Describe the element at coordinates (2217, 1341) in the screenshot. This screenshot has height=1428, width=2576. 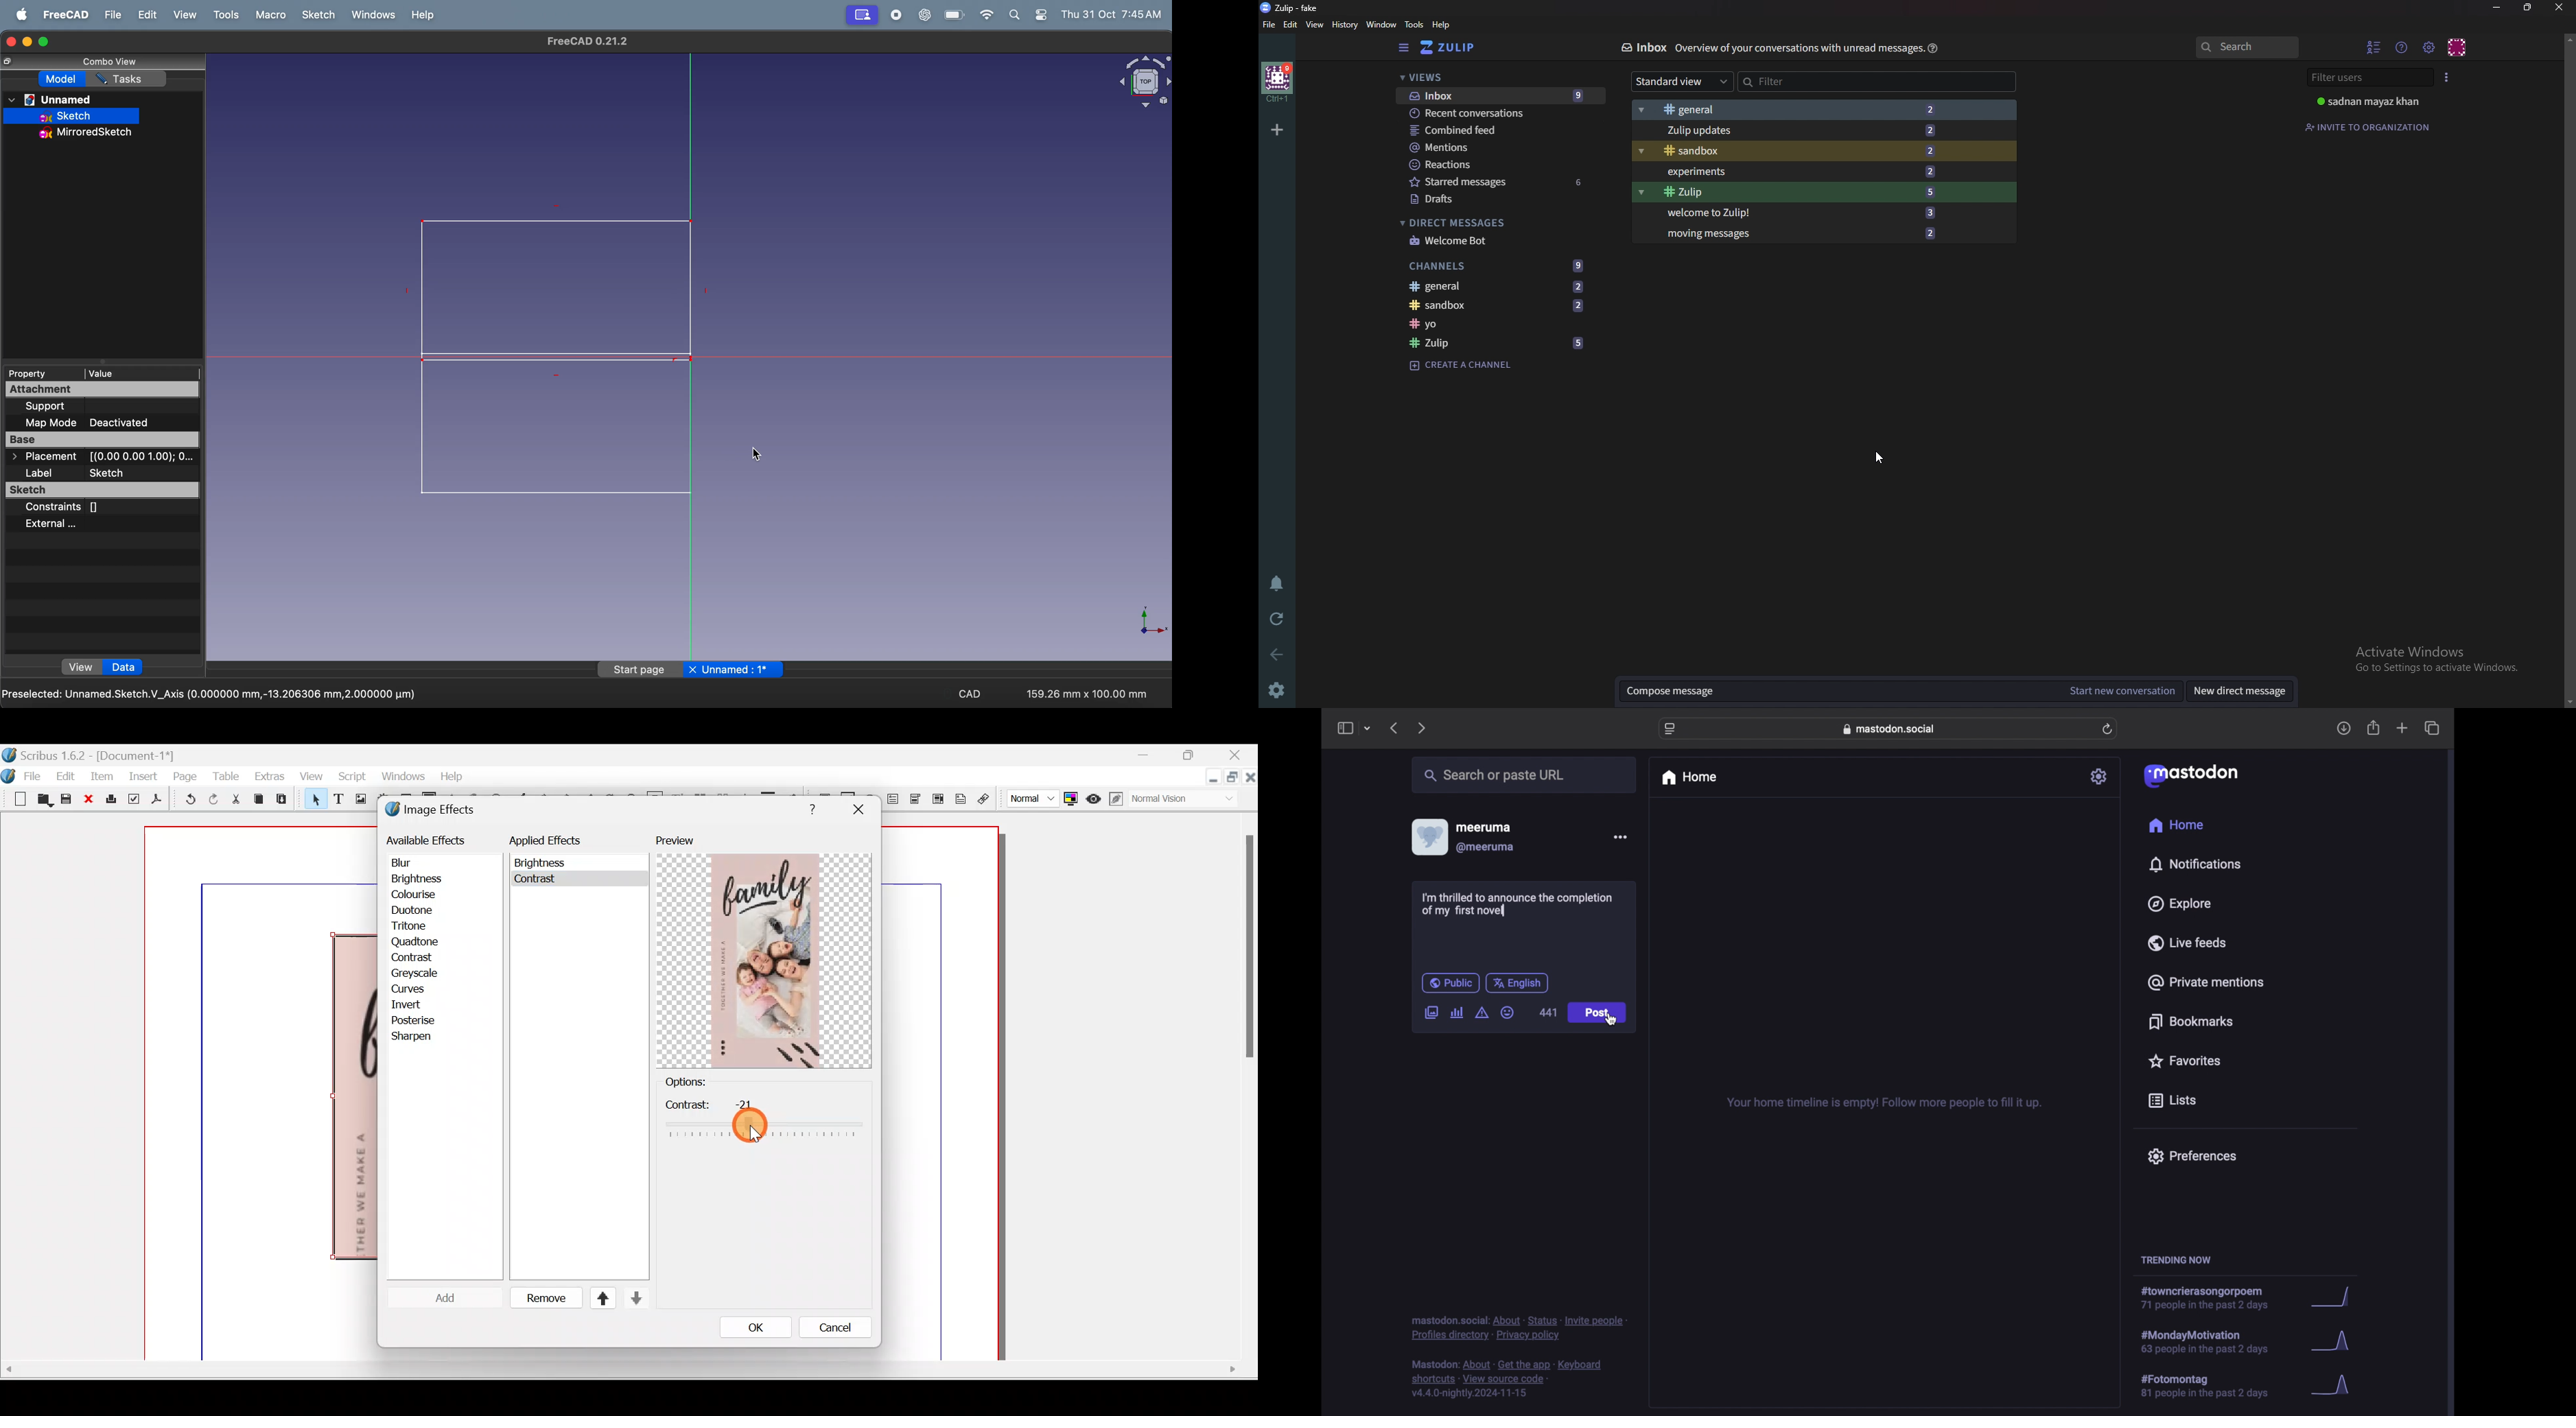
I see `hashtag  trend` at that location.